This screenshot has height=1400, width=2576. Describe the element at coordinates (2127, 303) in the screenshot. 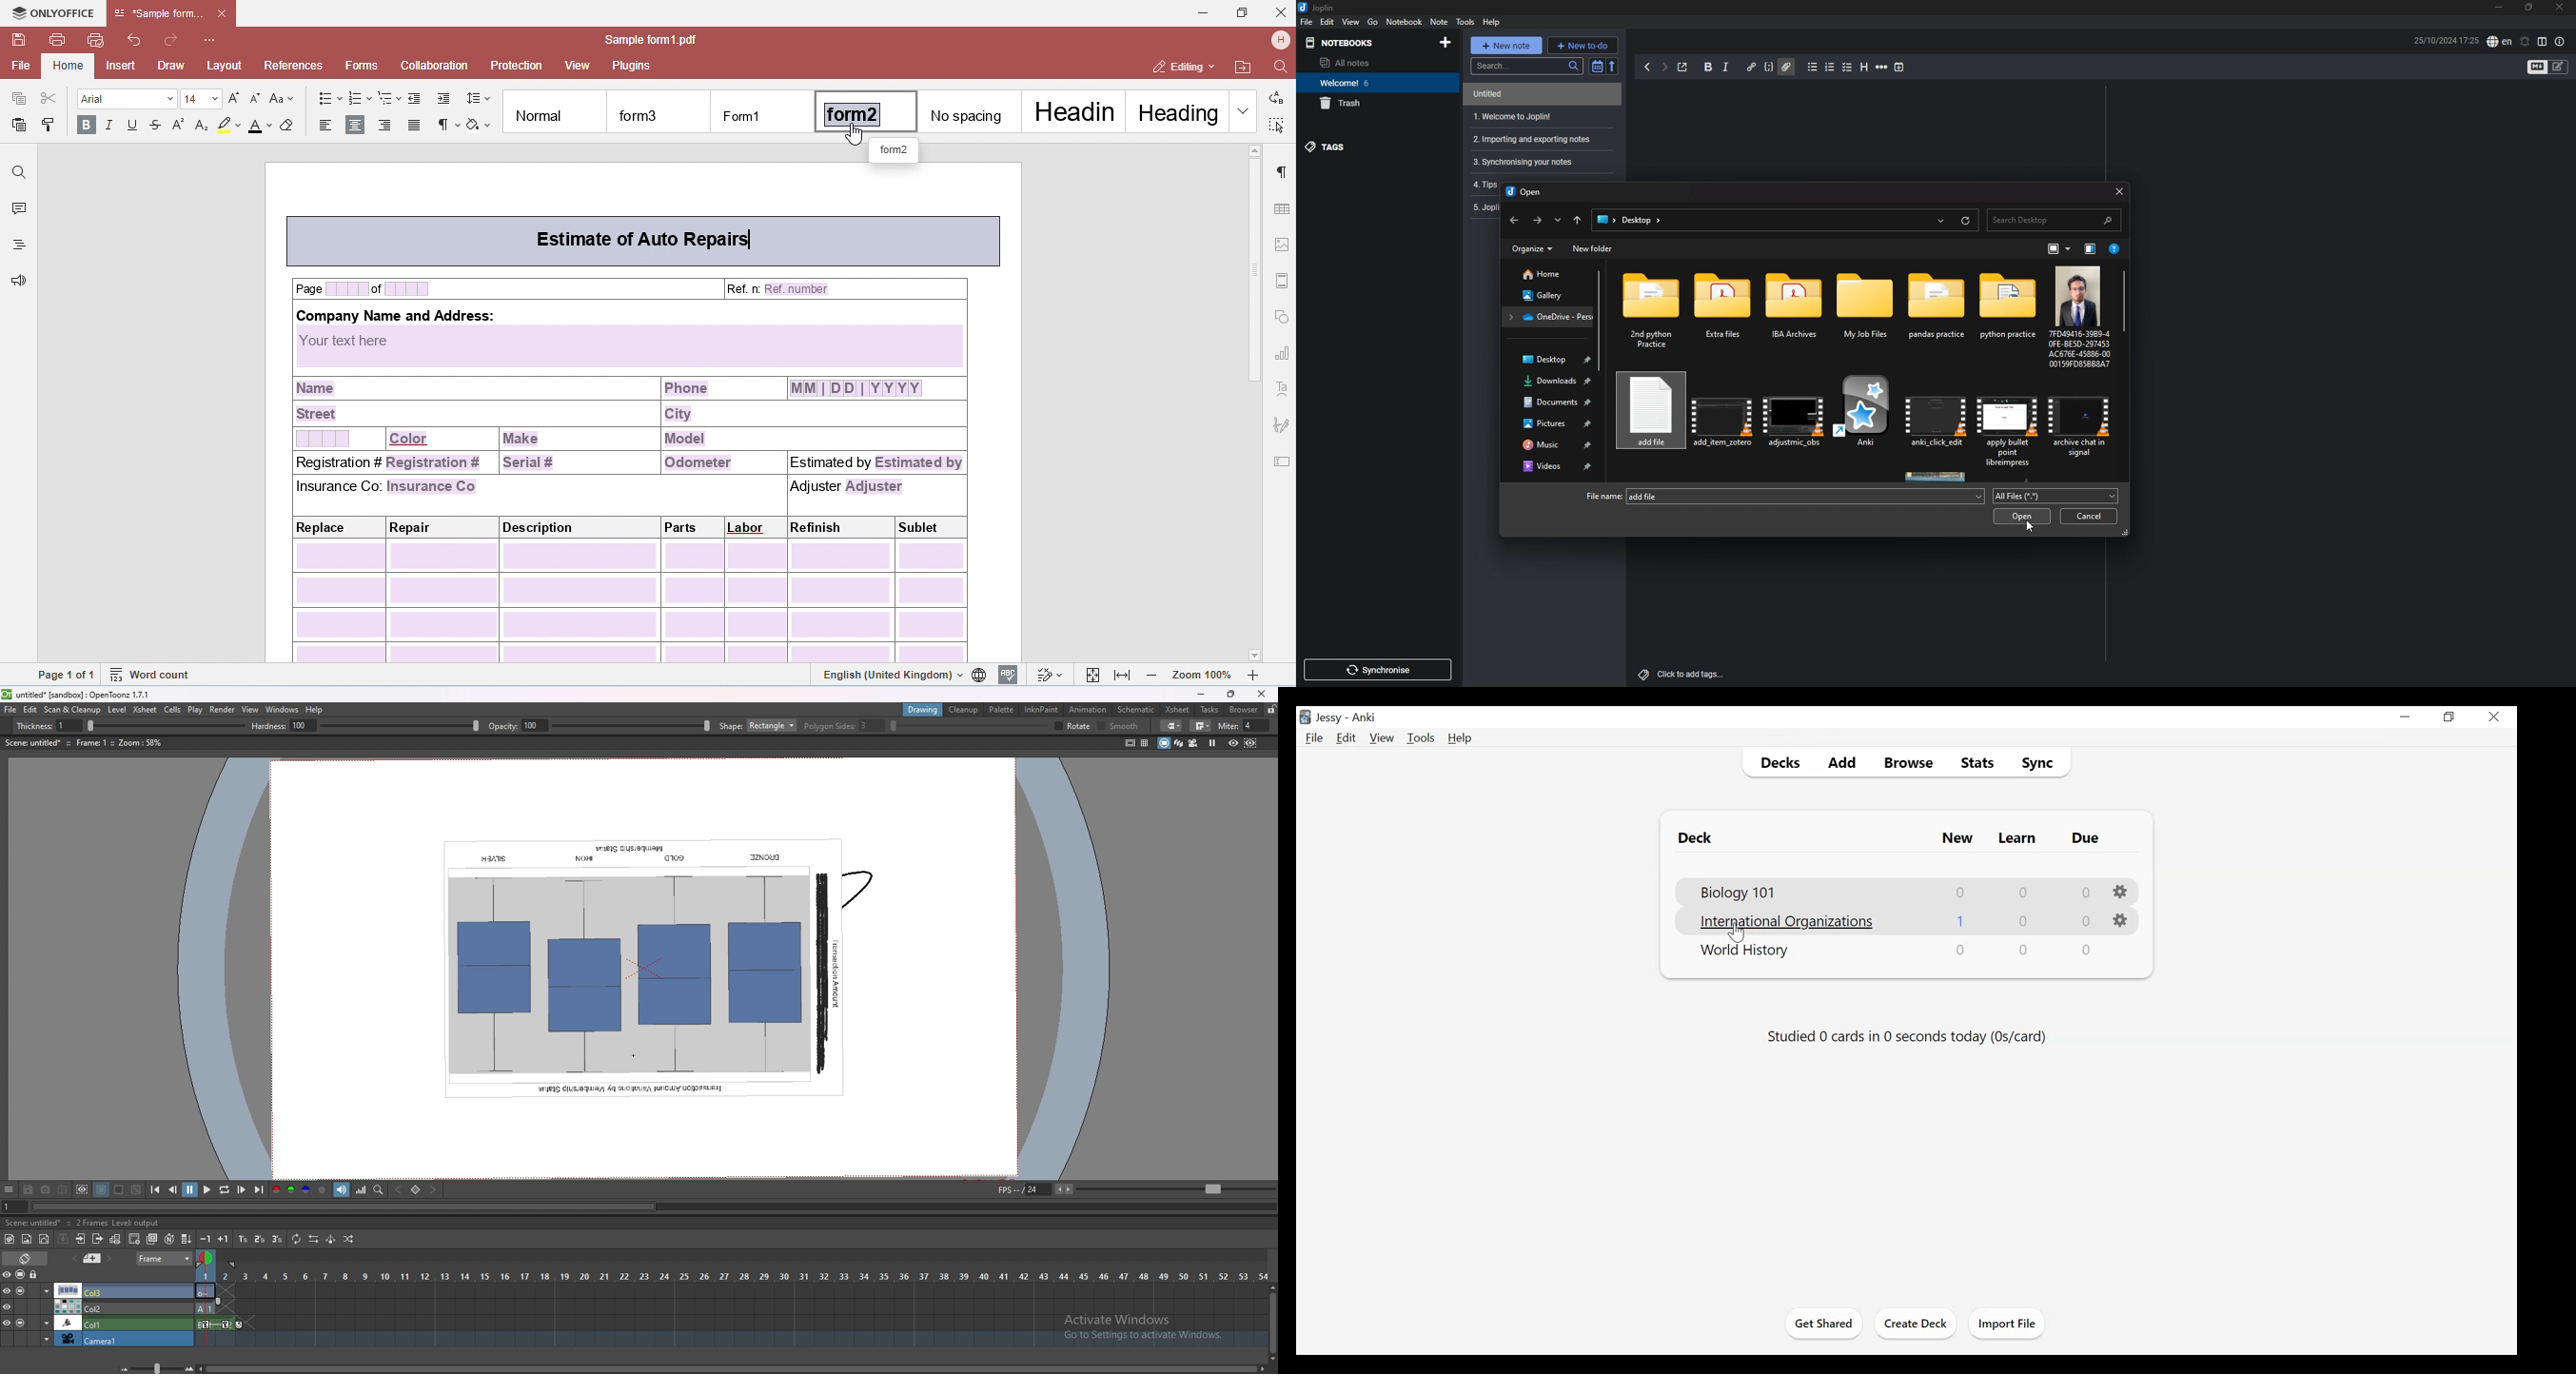

I see `scroll bar` at that location.